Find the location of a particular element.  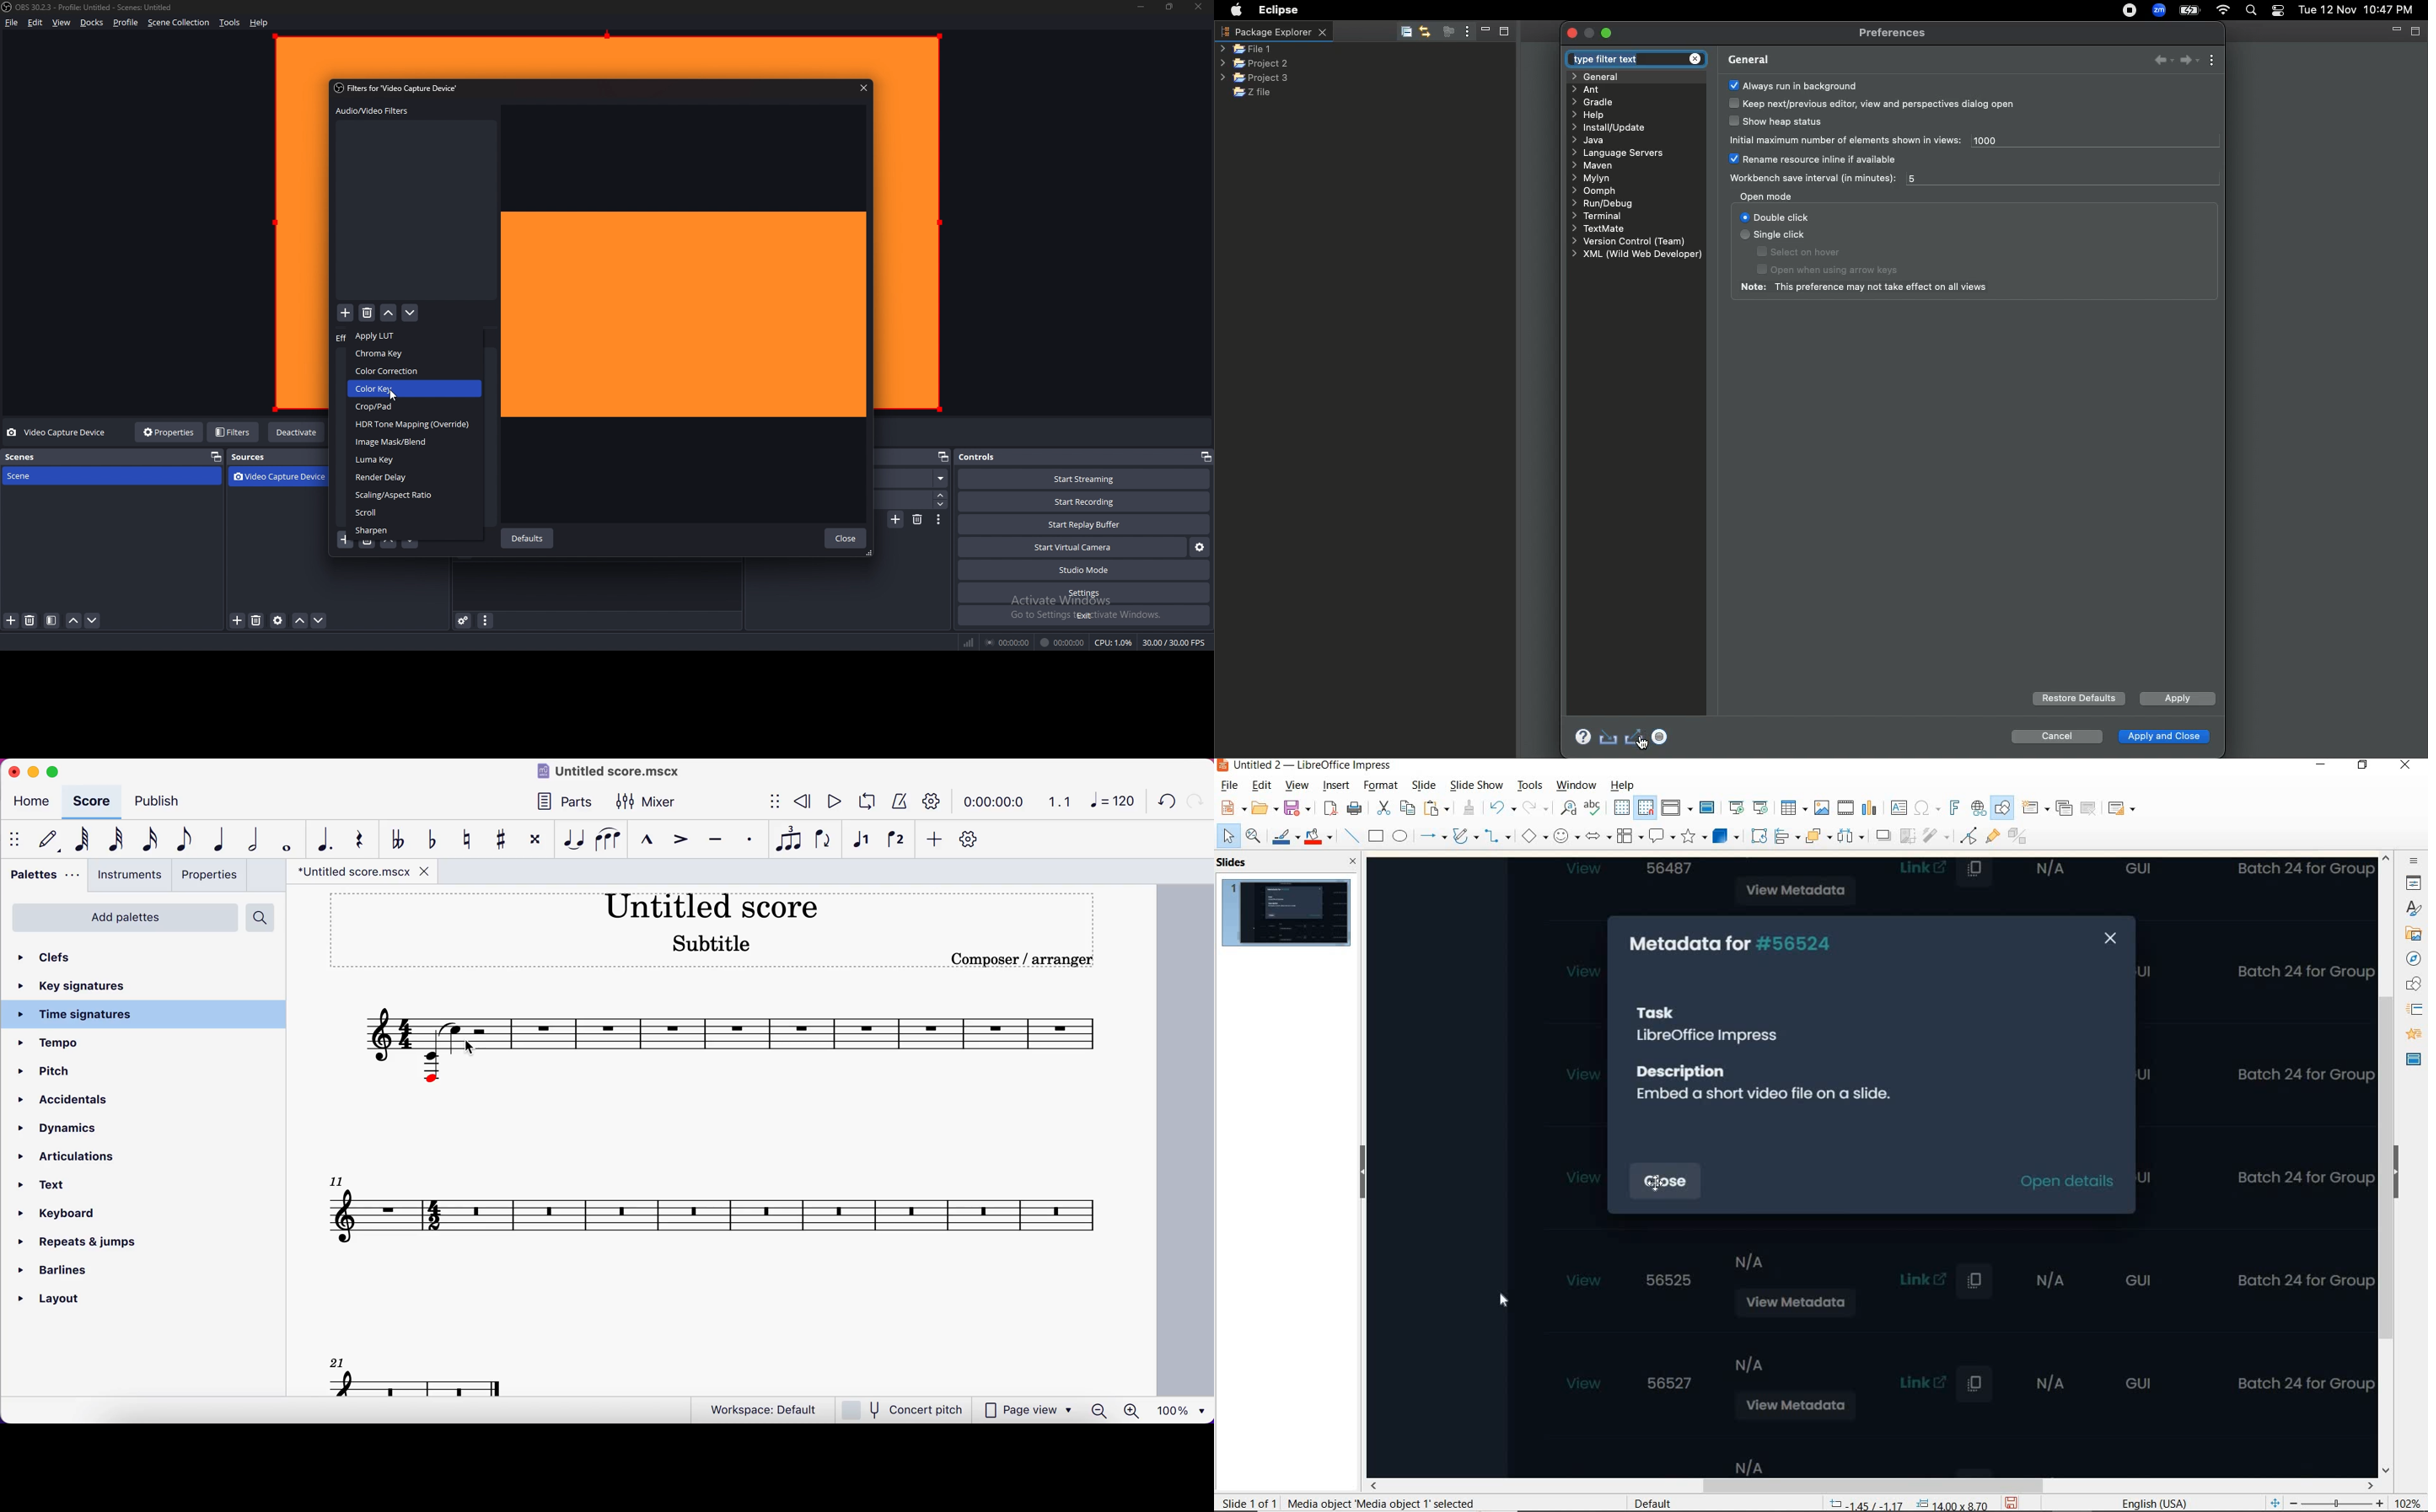

publish is located at coordinates (168, 802).